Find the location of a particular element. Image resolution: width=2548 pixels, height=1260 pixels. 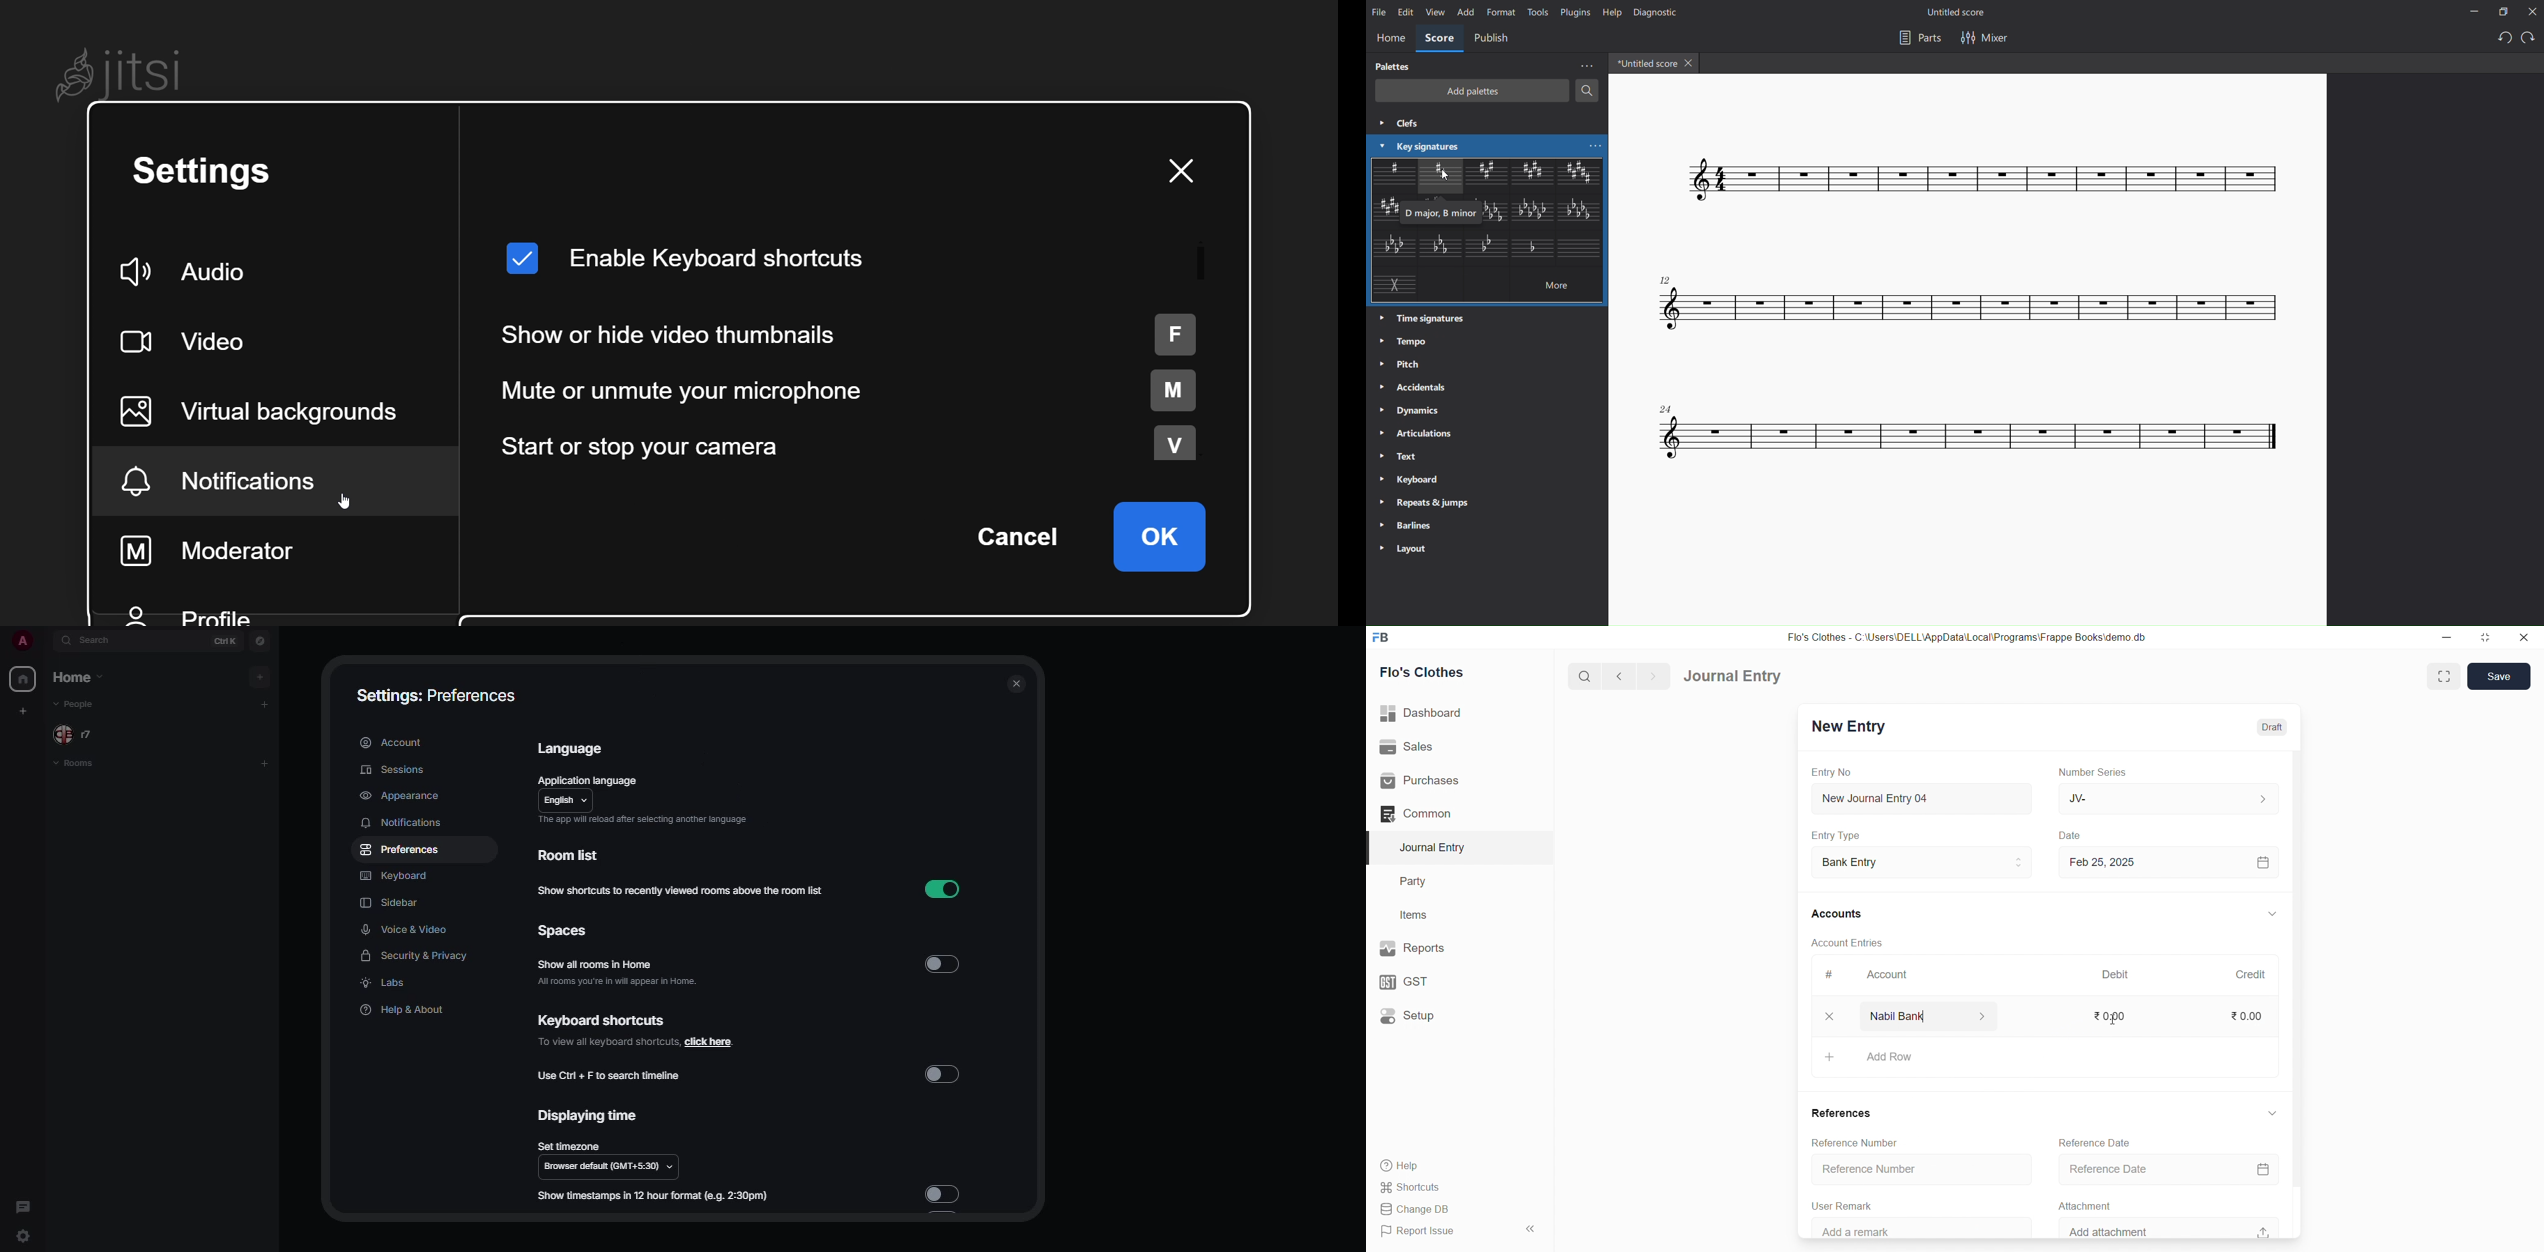

tools is located at coordinates (1537, 10).